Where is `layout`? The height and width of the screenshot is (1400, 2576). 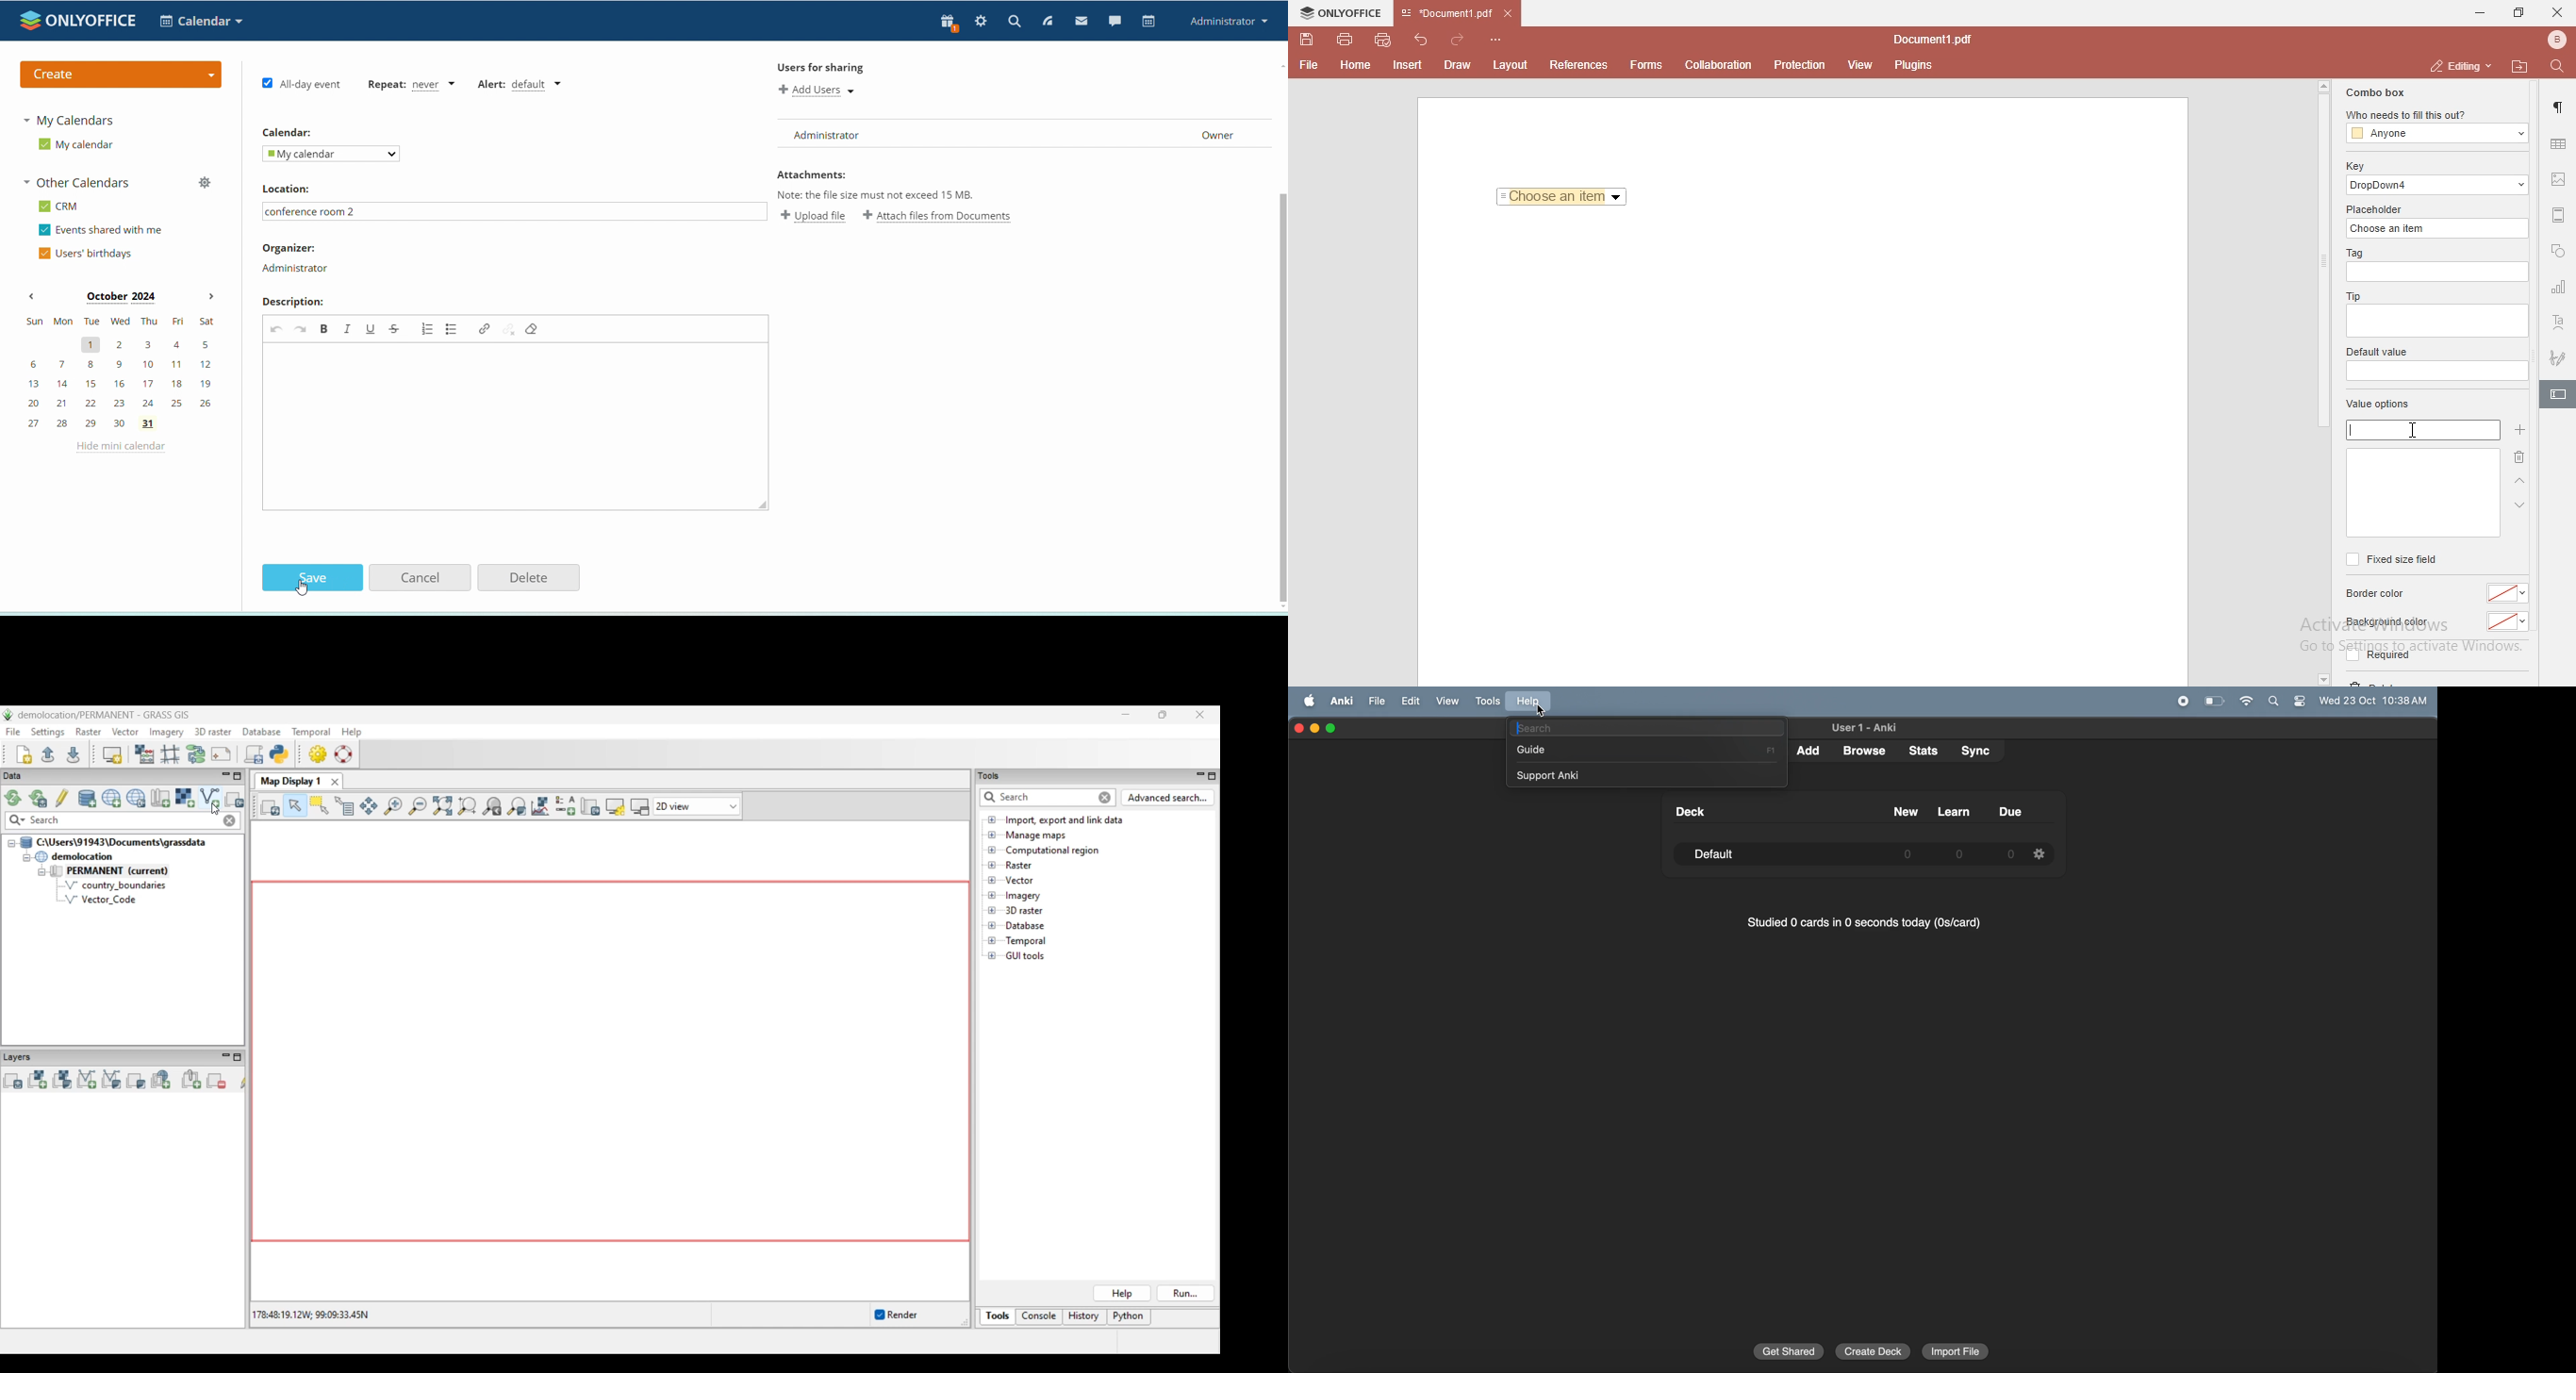
layout is located at coordinates (1513, 65).